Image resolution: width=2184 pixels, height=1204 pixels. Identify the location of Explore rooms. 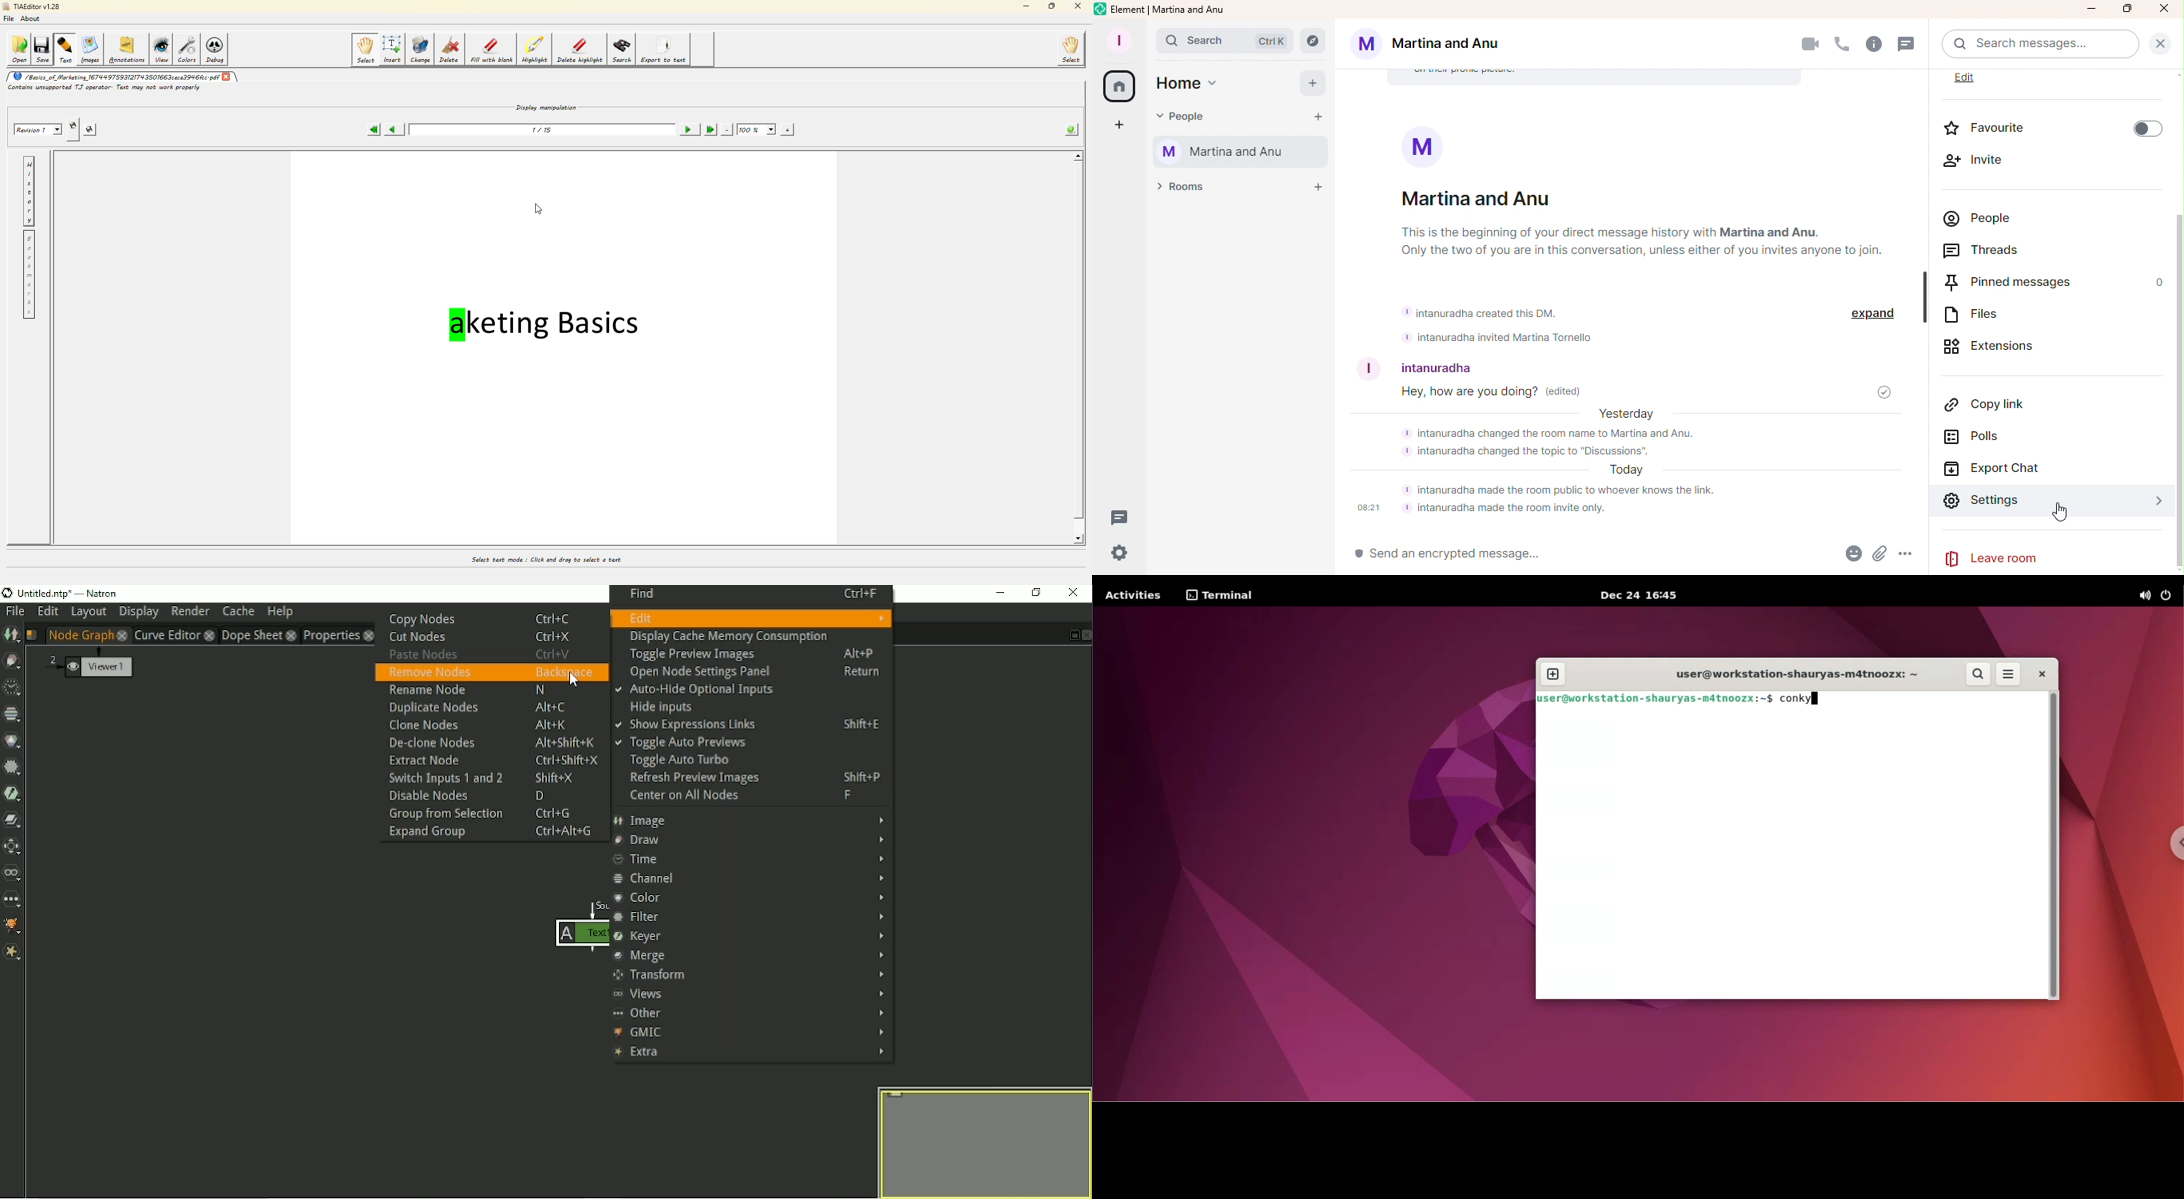
(1313, 40).